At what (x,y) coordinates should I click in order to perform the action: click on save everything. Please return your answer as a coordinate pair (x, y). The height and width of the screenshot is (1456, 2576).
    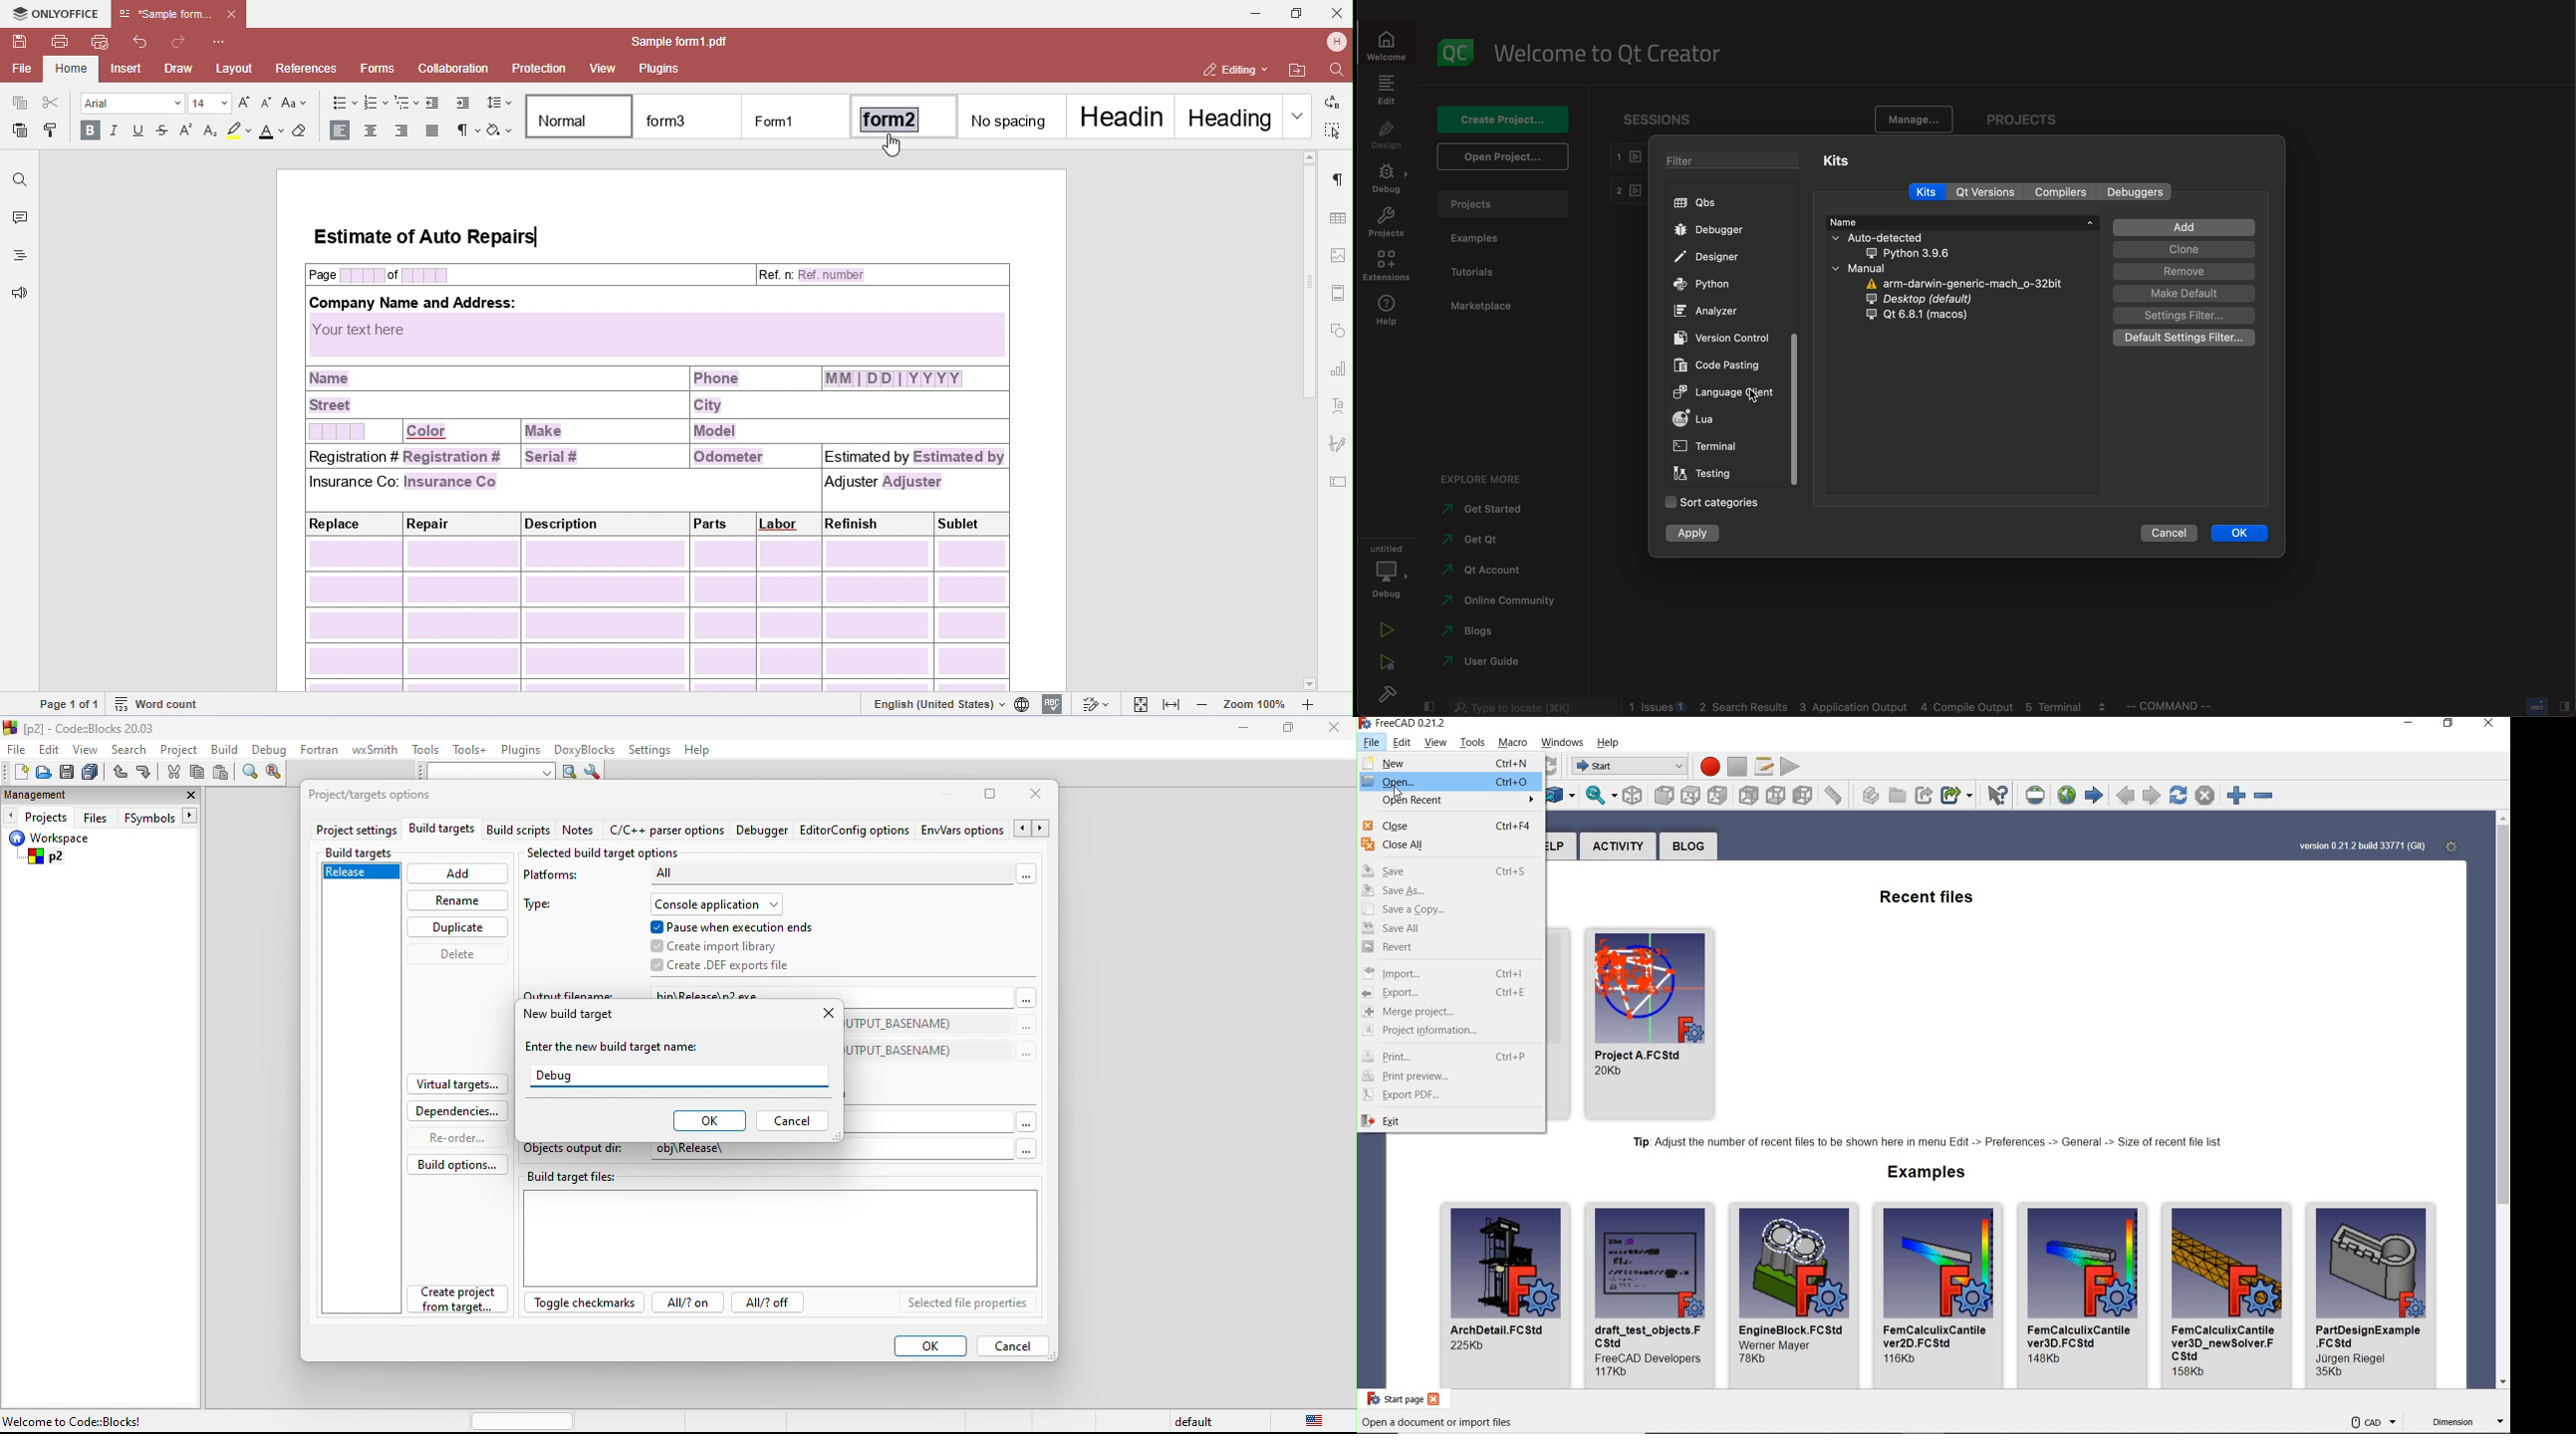
    Looking at the image, I should click on (92, 773).